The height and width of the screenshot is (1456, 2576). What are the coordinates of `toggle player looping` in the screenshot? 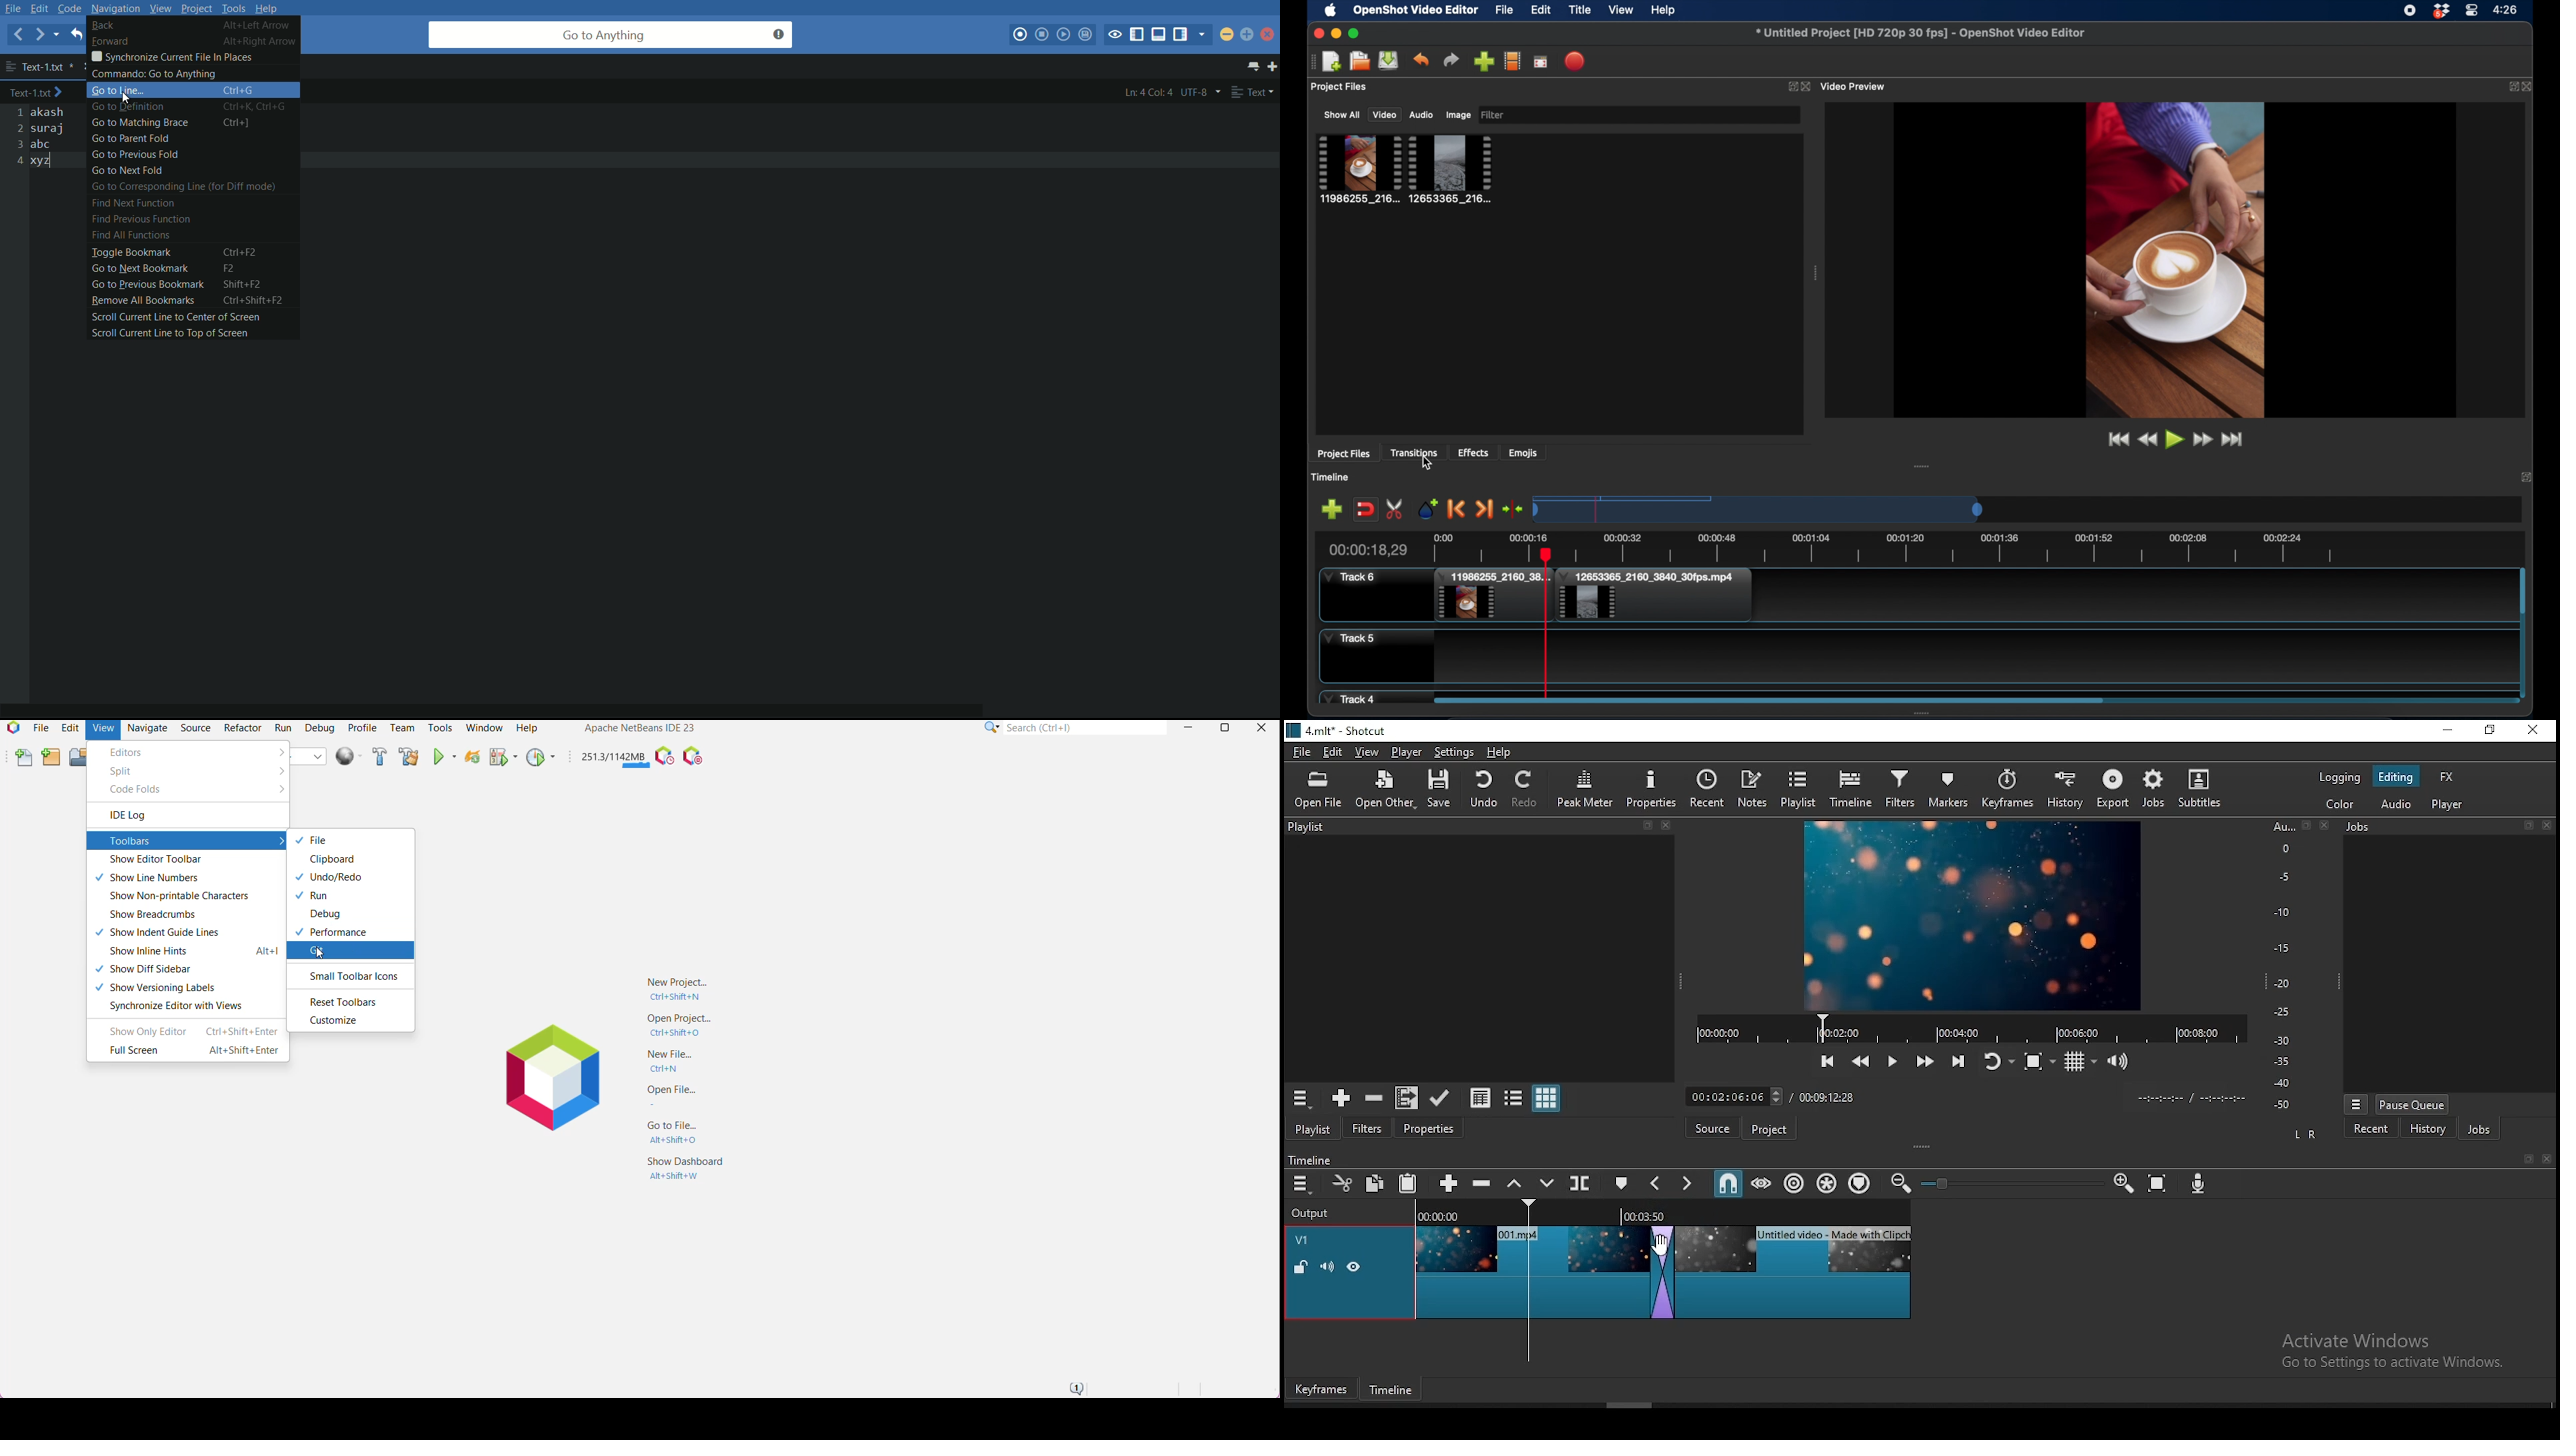 It's located at (1997, 1061).